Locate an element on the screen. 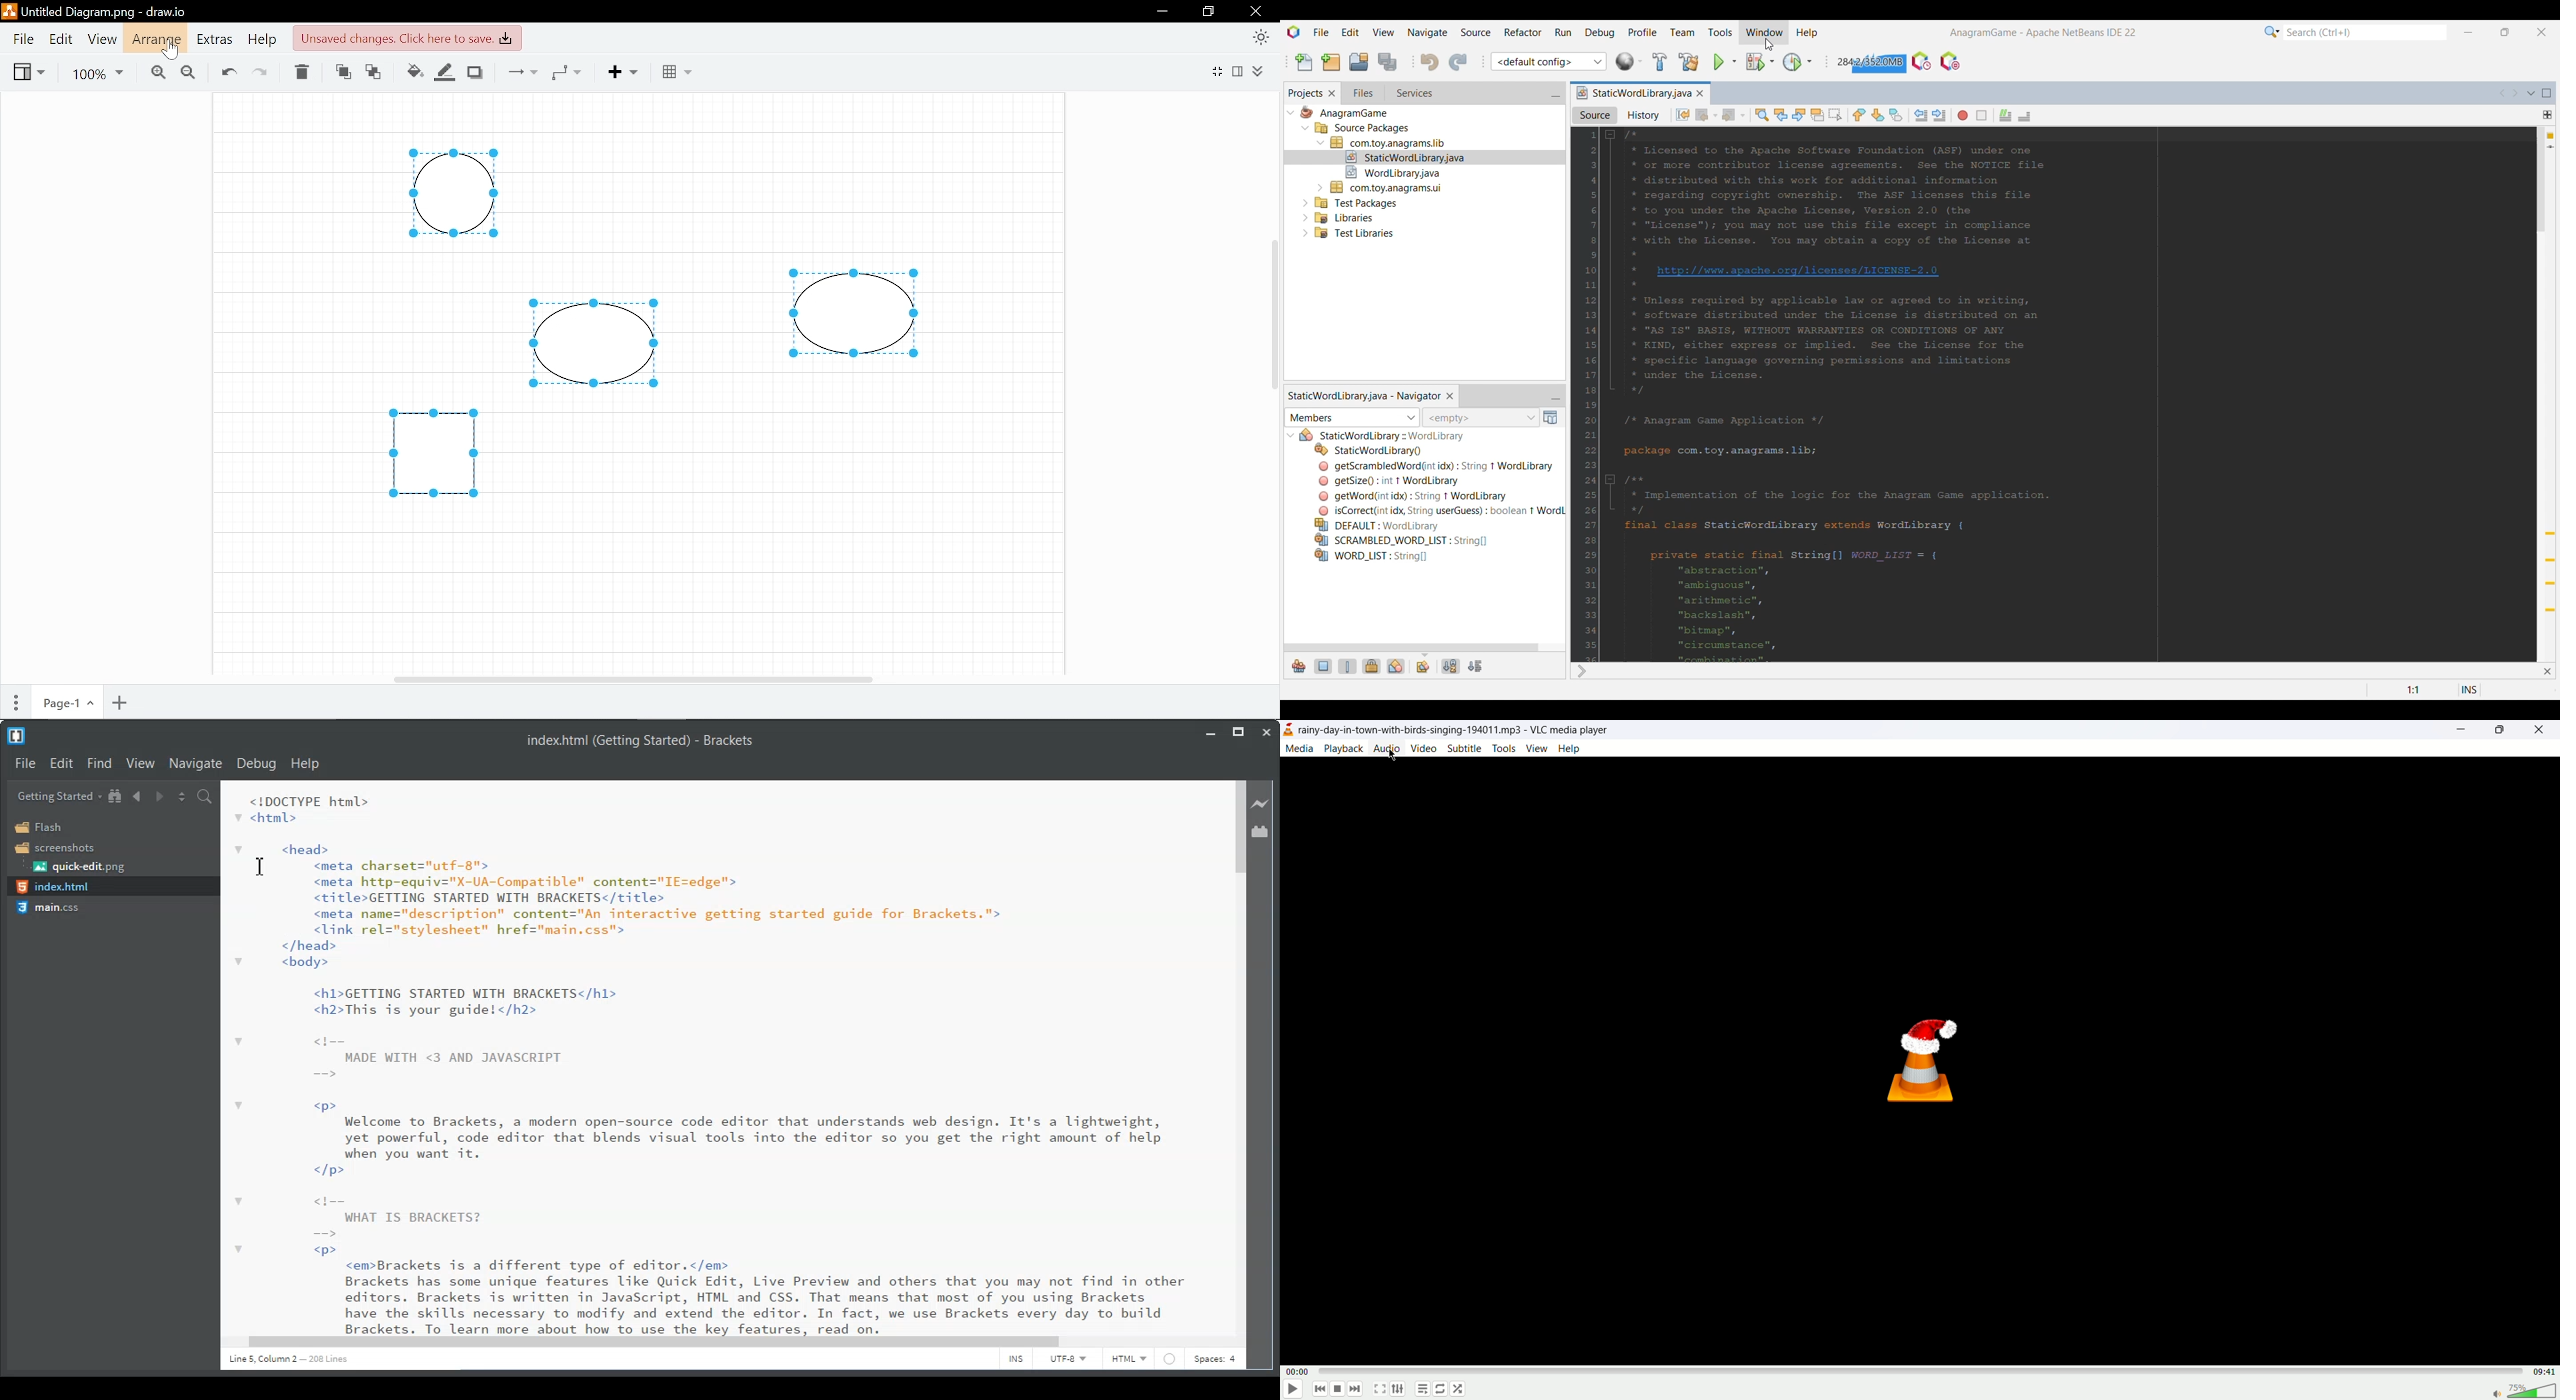 Image resolution: width=2576 pixels, height=1400 pixels. Restore down is located at coordinates (1209, 12).